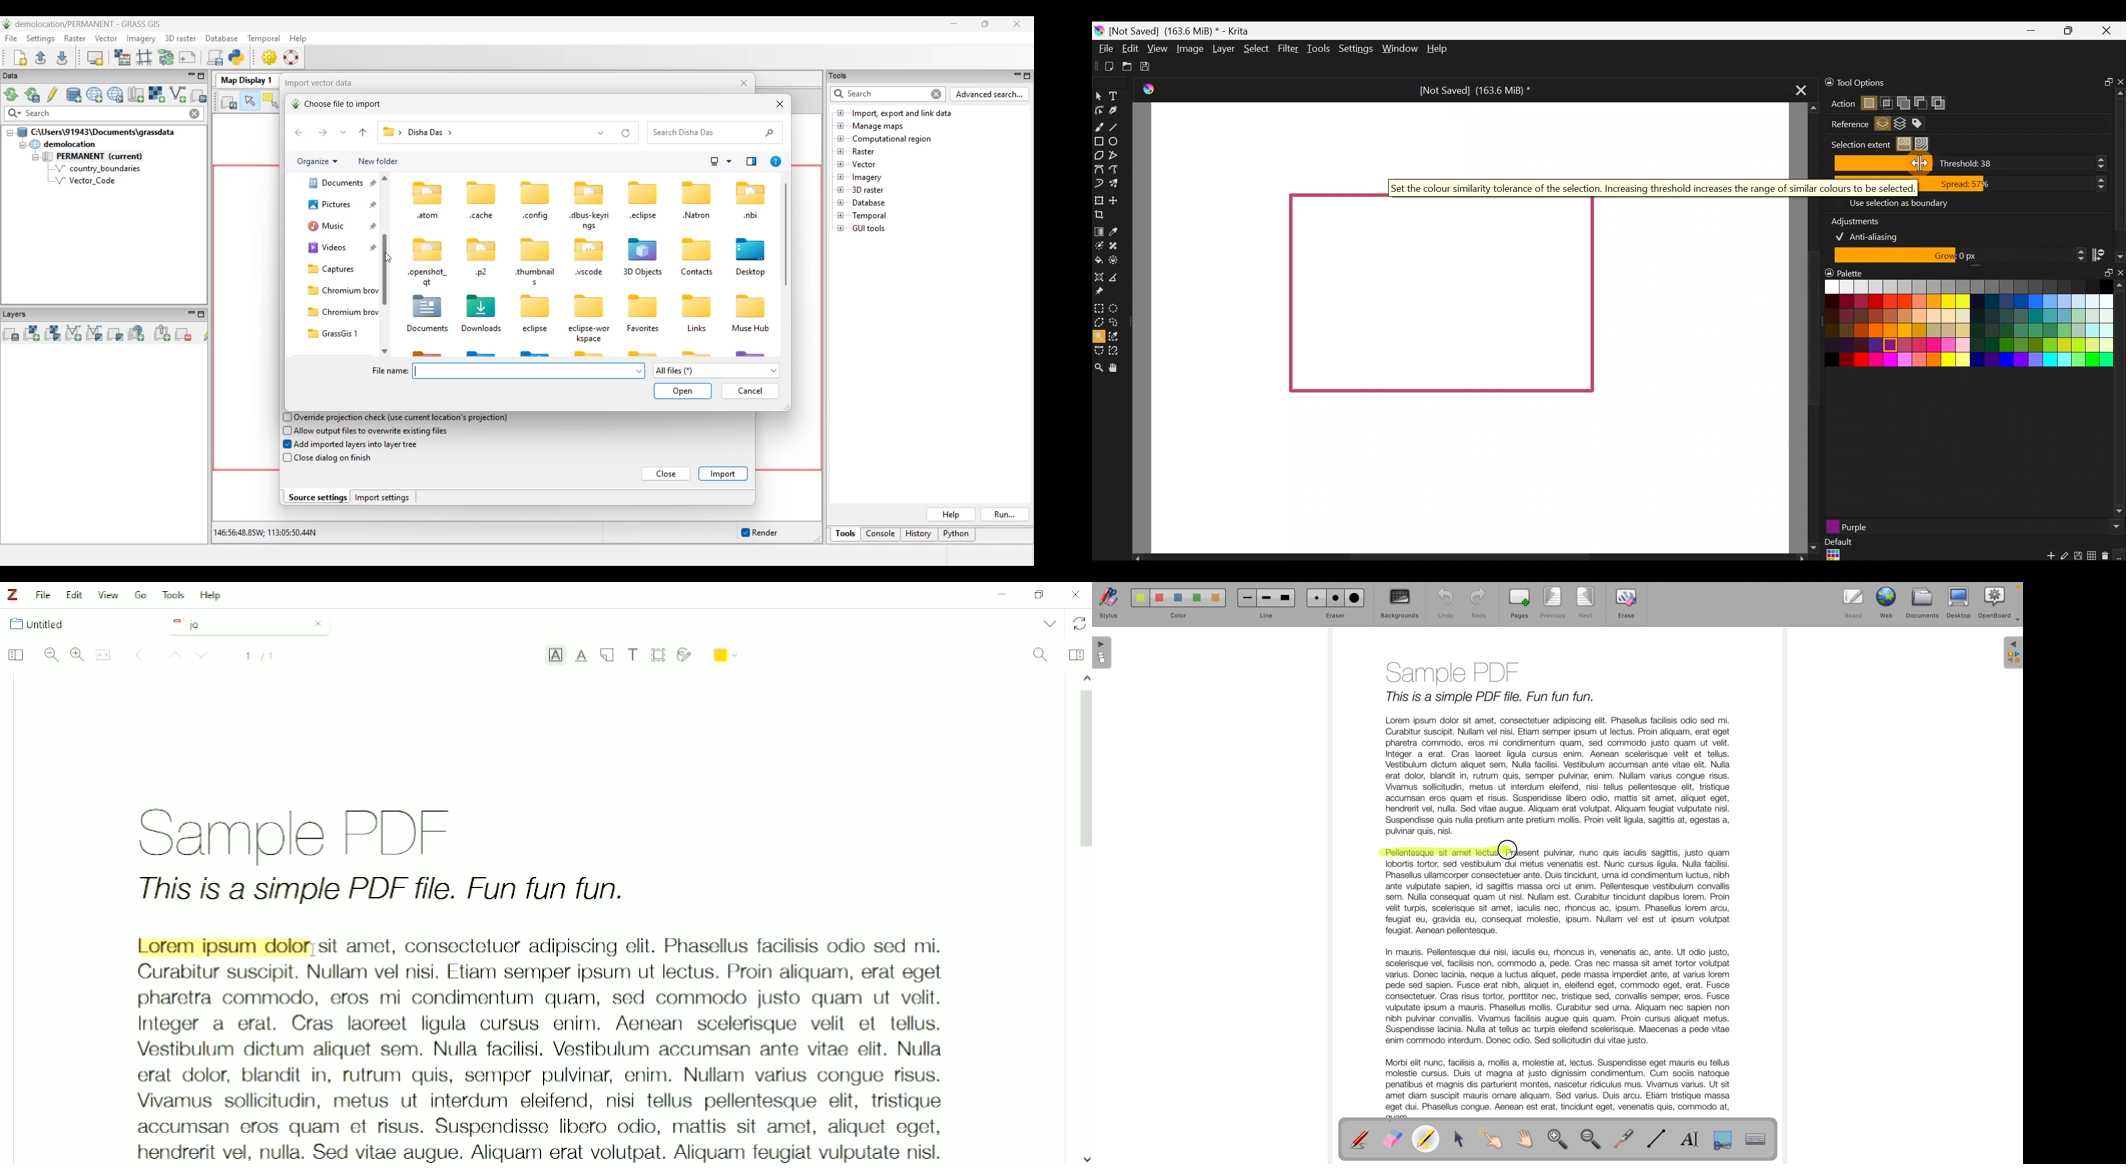 The height and width of the screenshot is (1176, 2128). What do you see at coordinates (1838, 551) in the screenshot?
I see `Default` at bounding box center [1838, 551].